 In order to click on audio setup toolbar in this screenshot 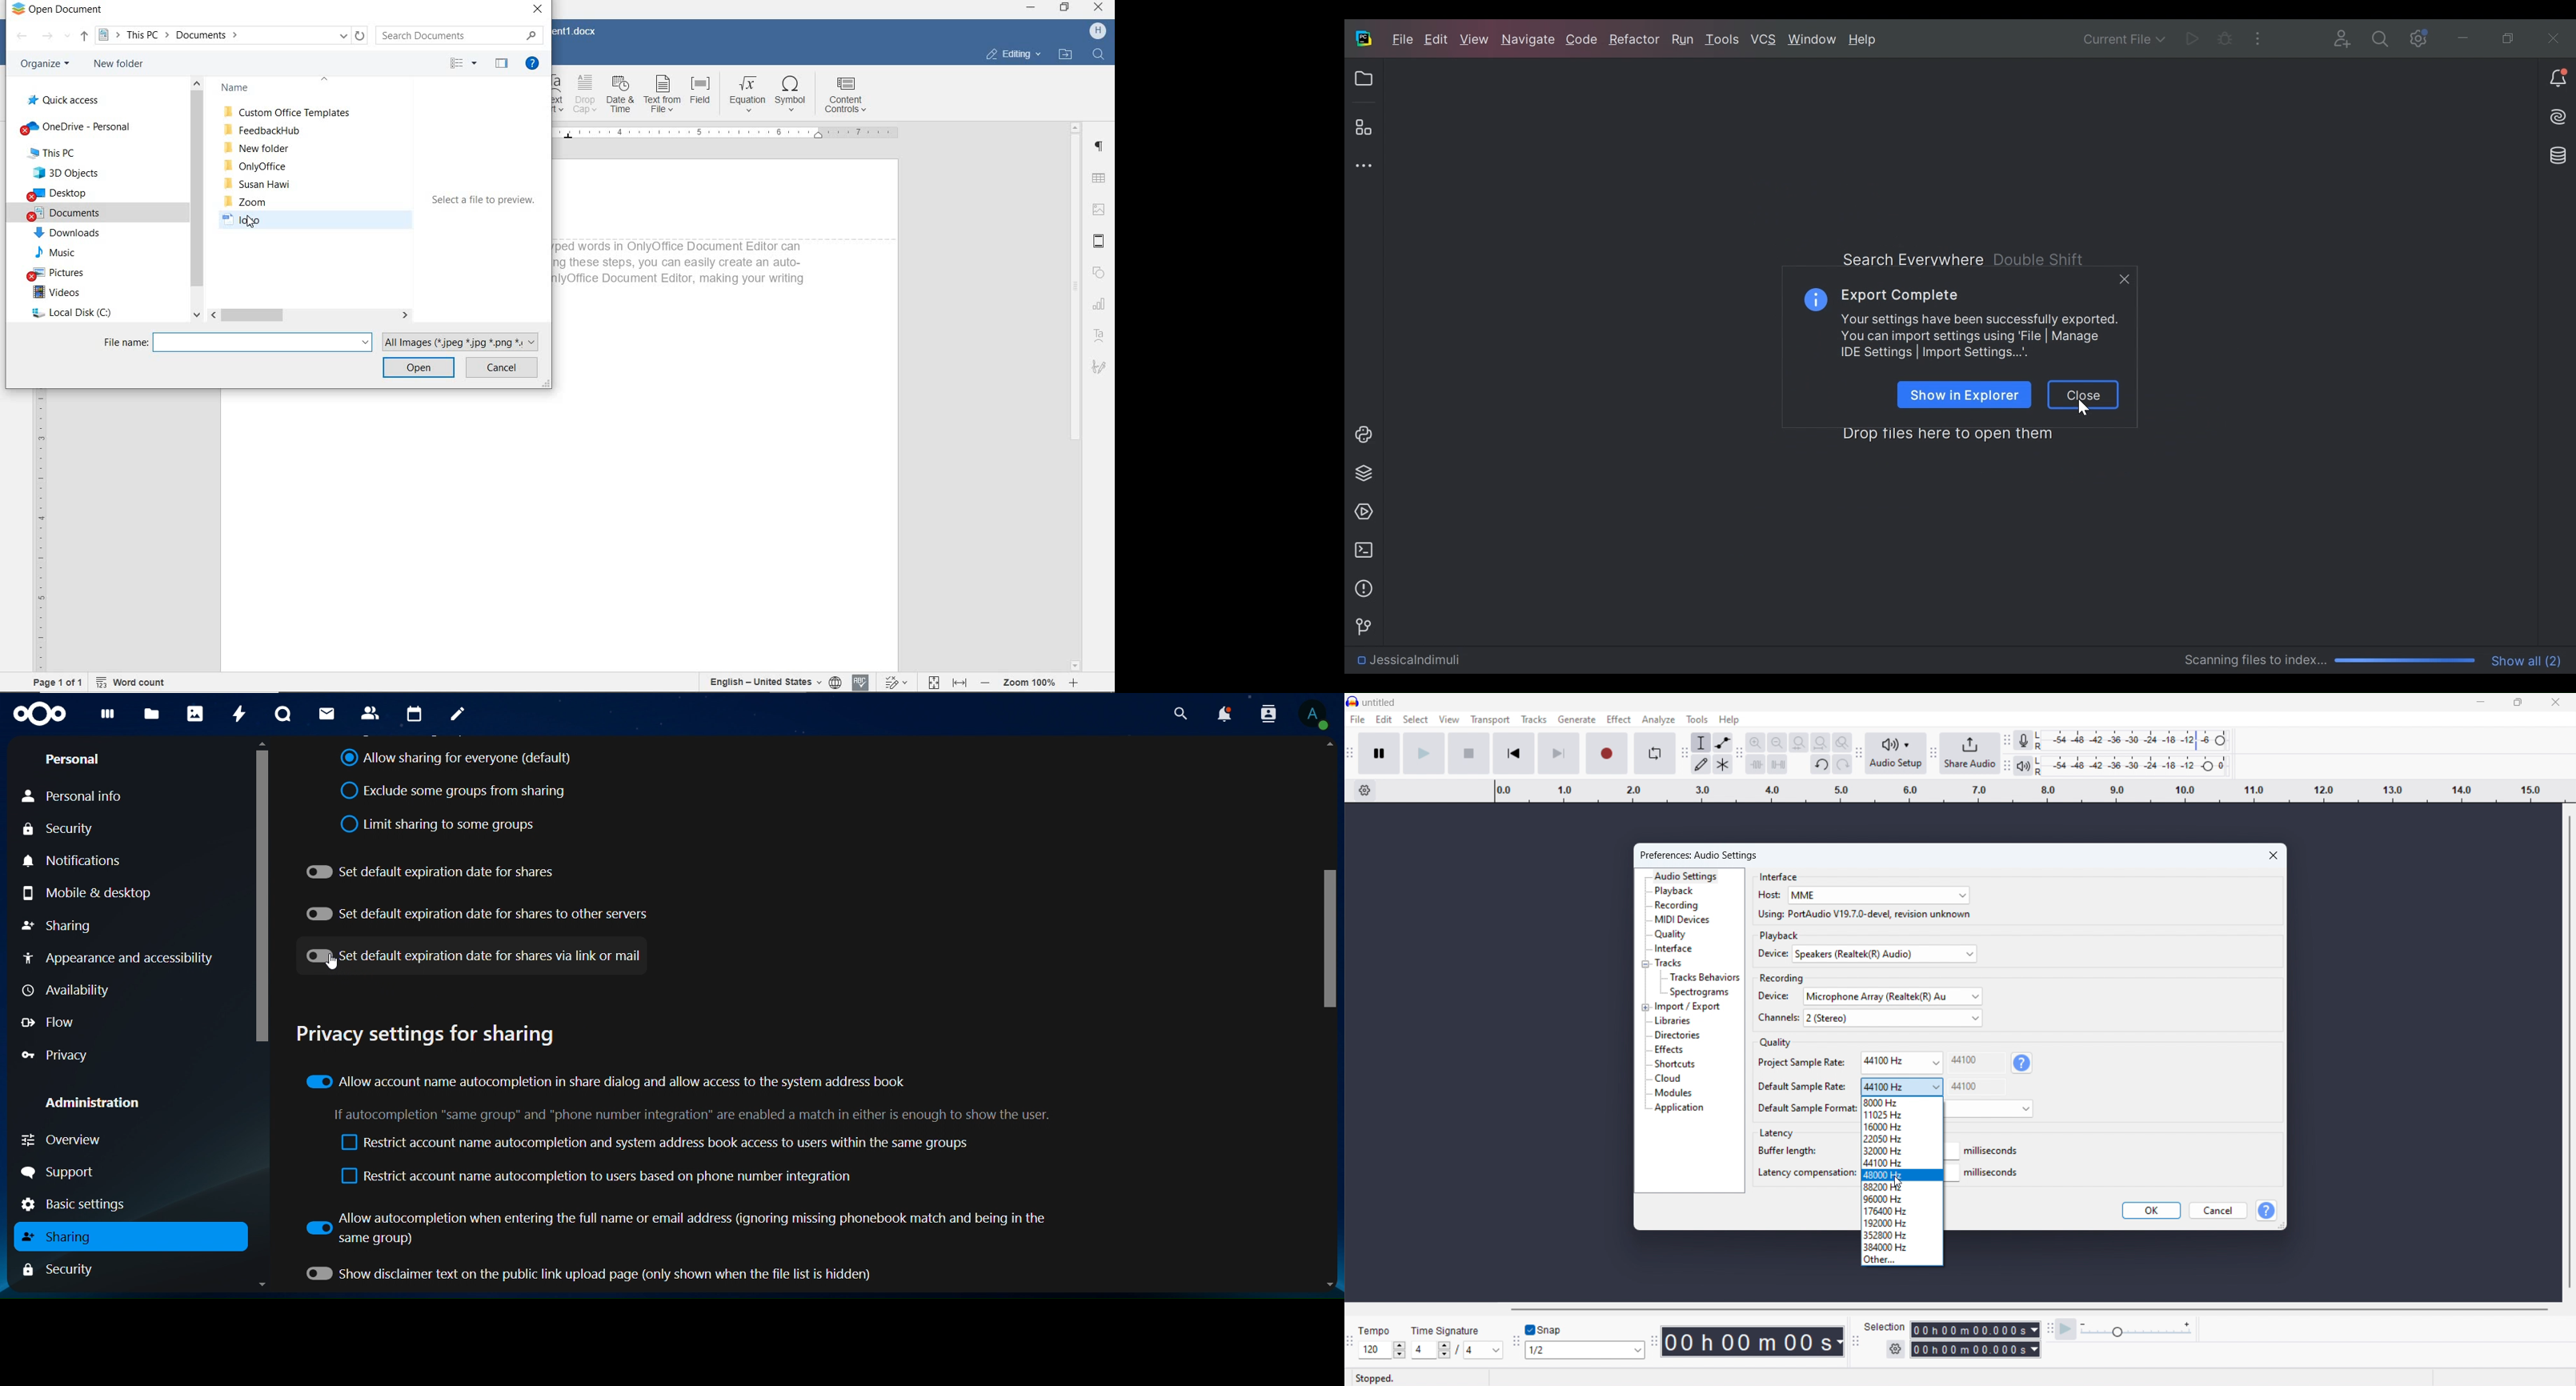, I will do `click(1858, 753)`.